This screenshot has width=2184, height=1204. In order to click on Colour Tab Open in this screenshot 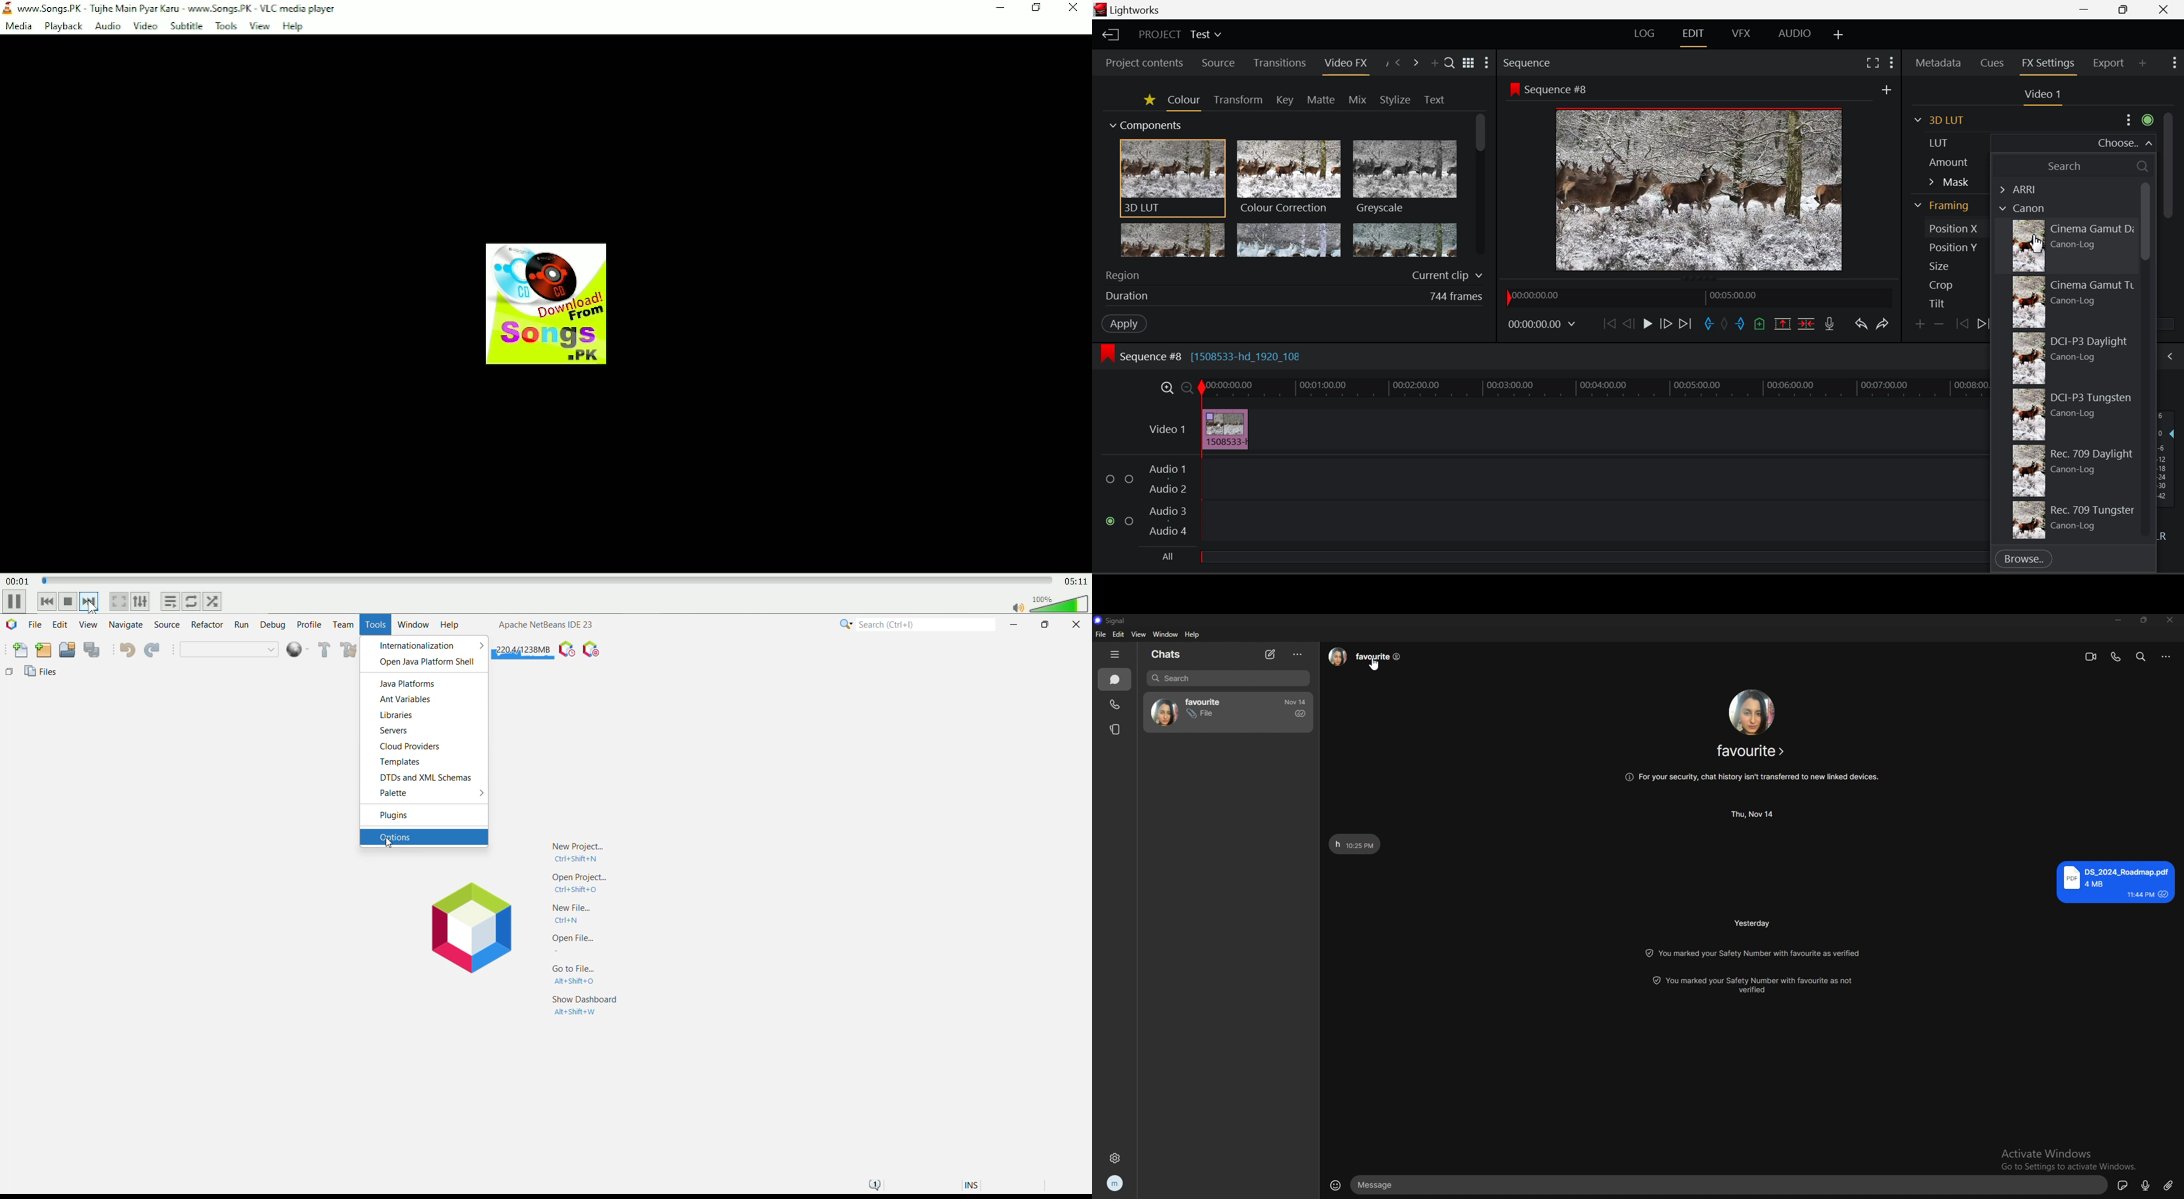, I will do `click(1184, 103)`.